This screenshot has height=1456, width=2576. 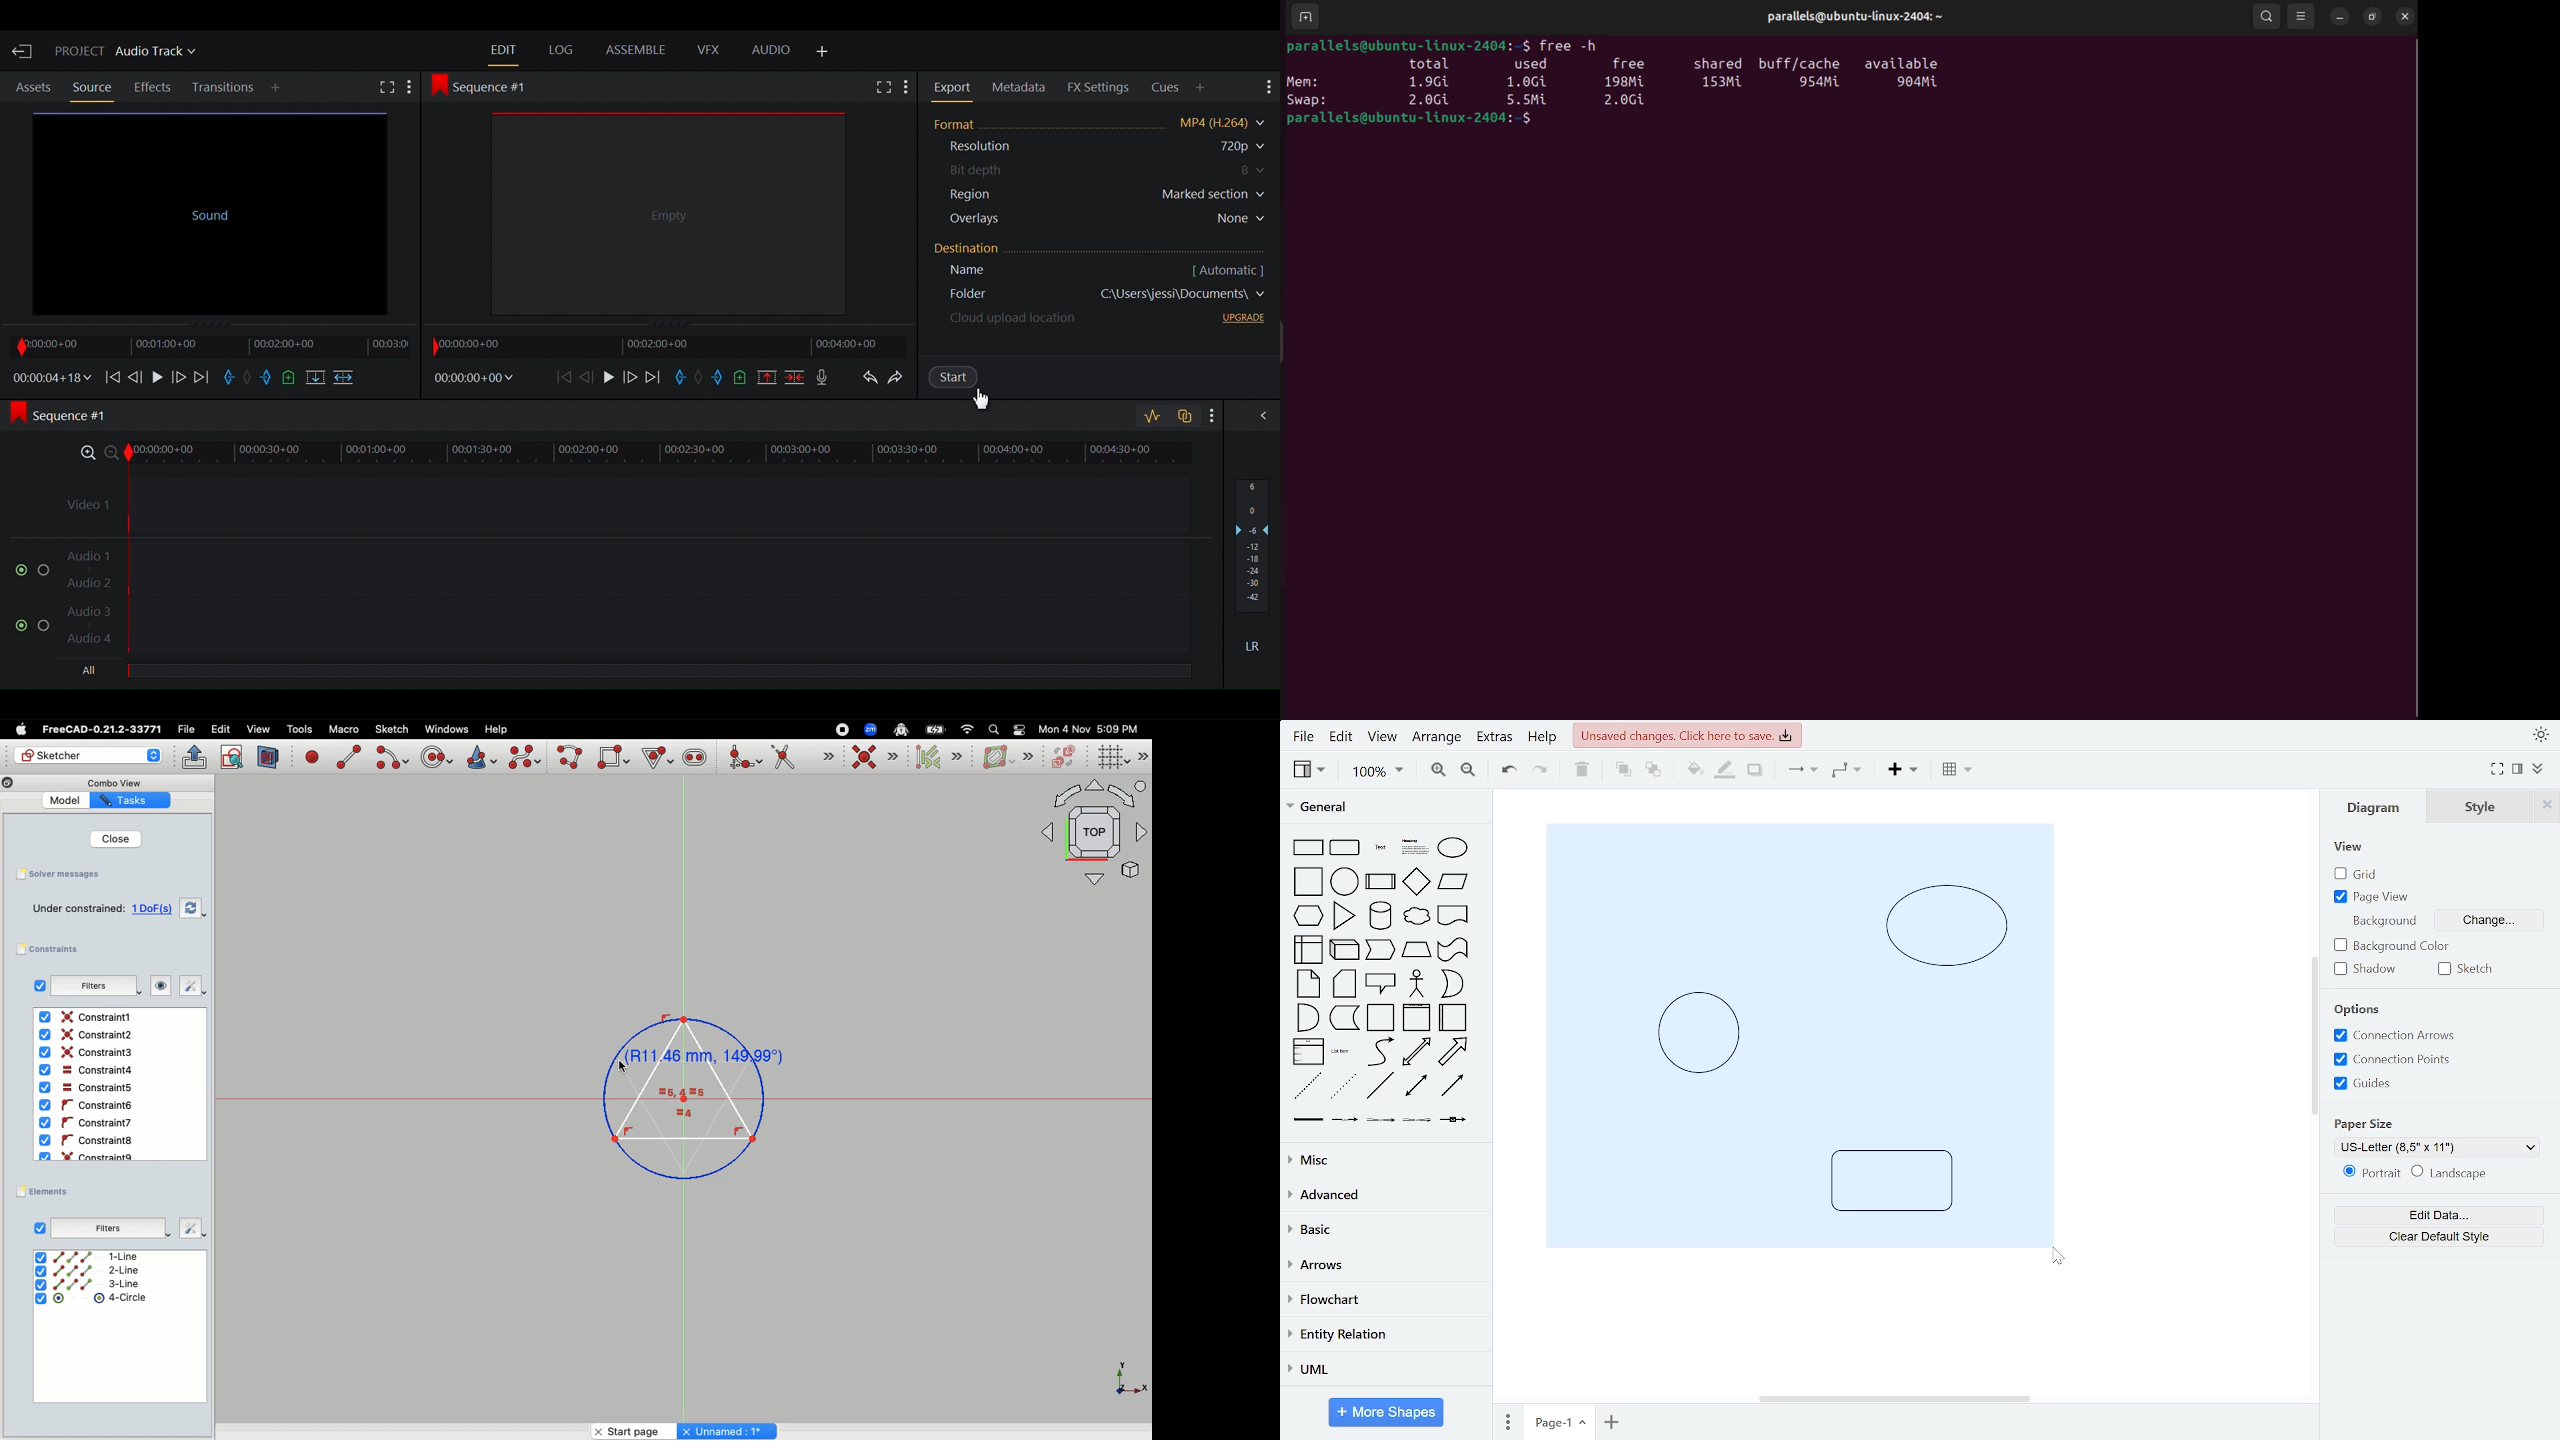 What do you see at coordinates (2373, 17) in the screenshot?
I see `resize` at bounding box center [2373, 17].